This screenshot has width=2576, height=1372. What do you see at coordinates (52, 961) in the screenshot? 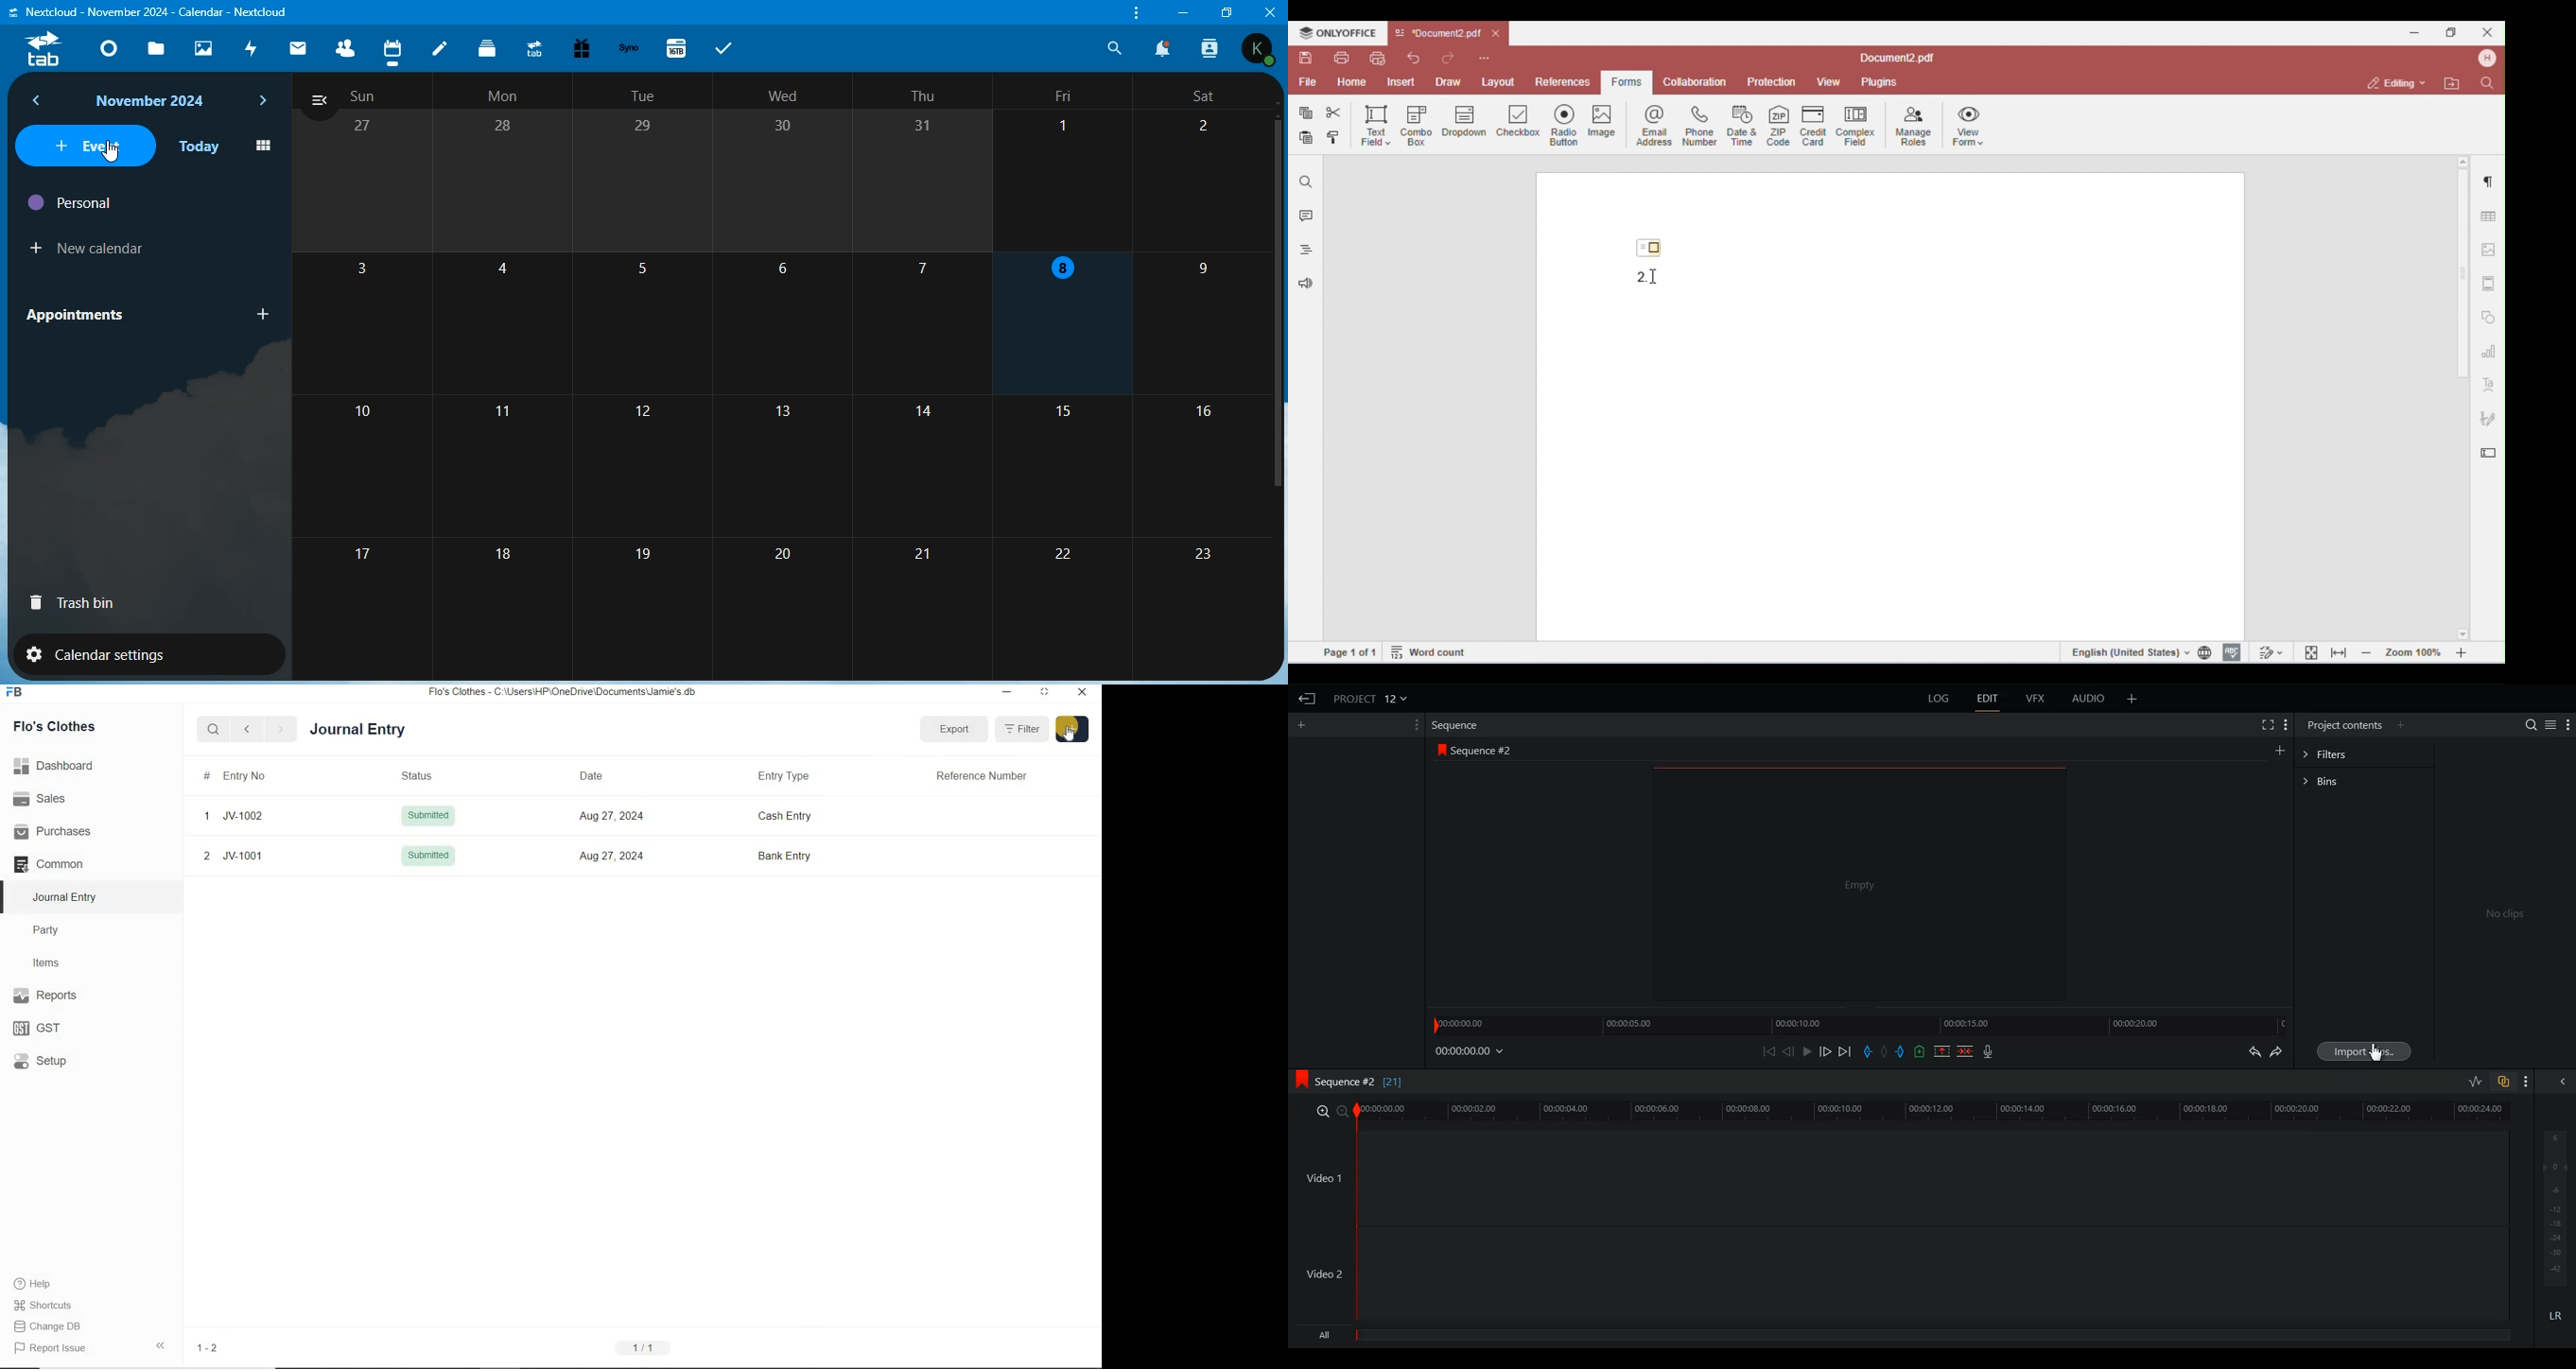
I see `Items` at bounding box center [52, 961].